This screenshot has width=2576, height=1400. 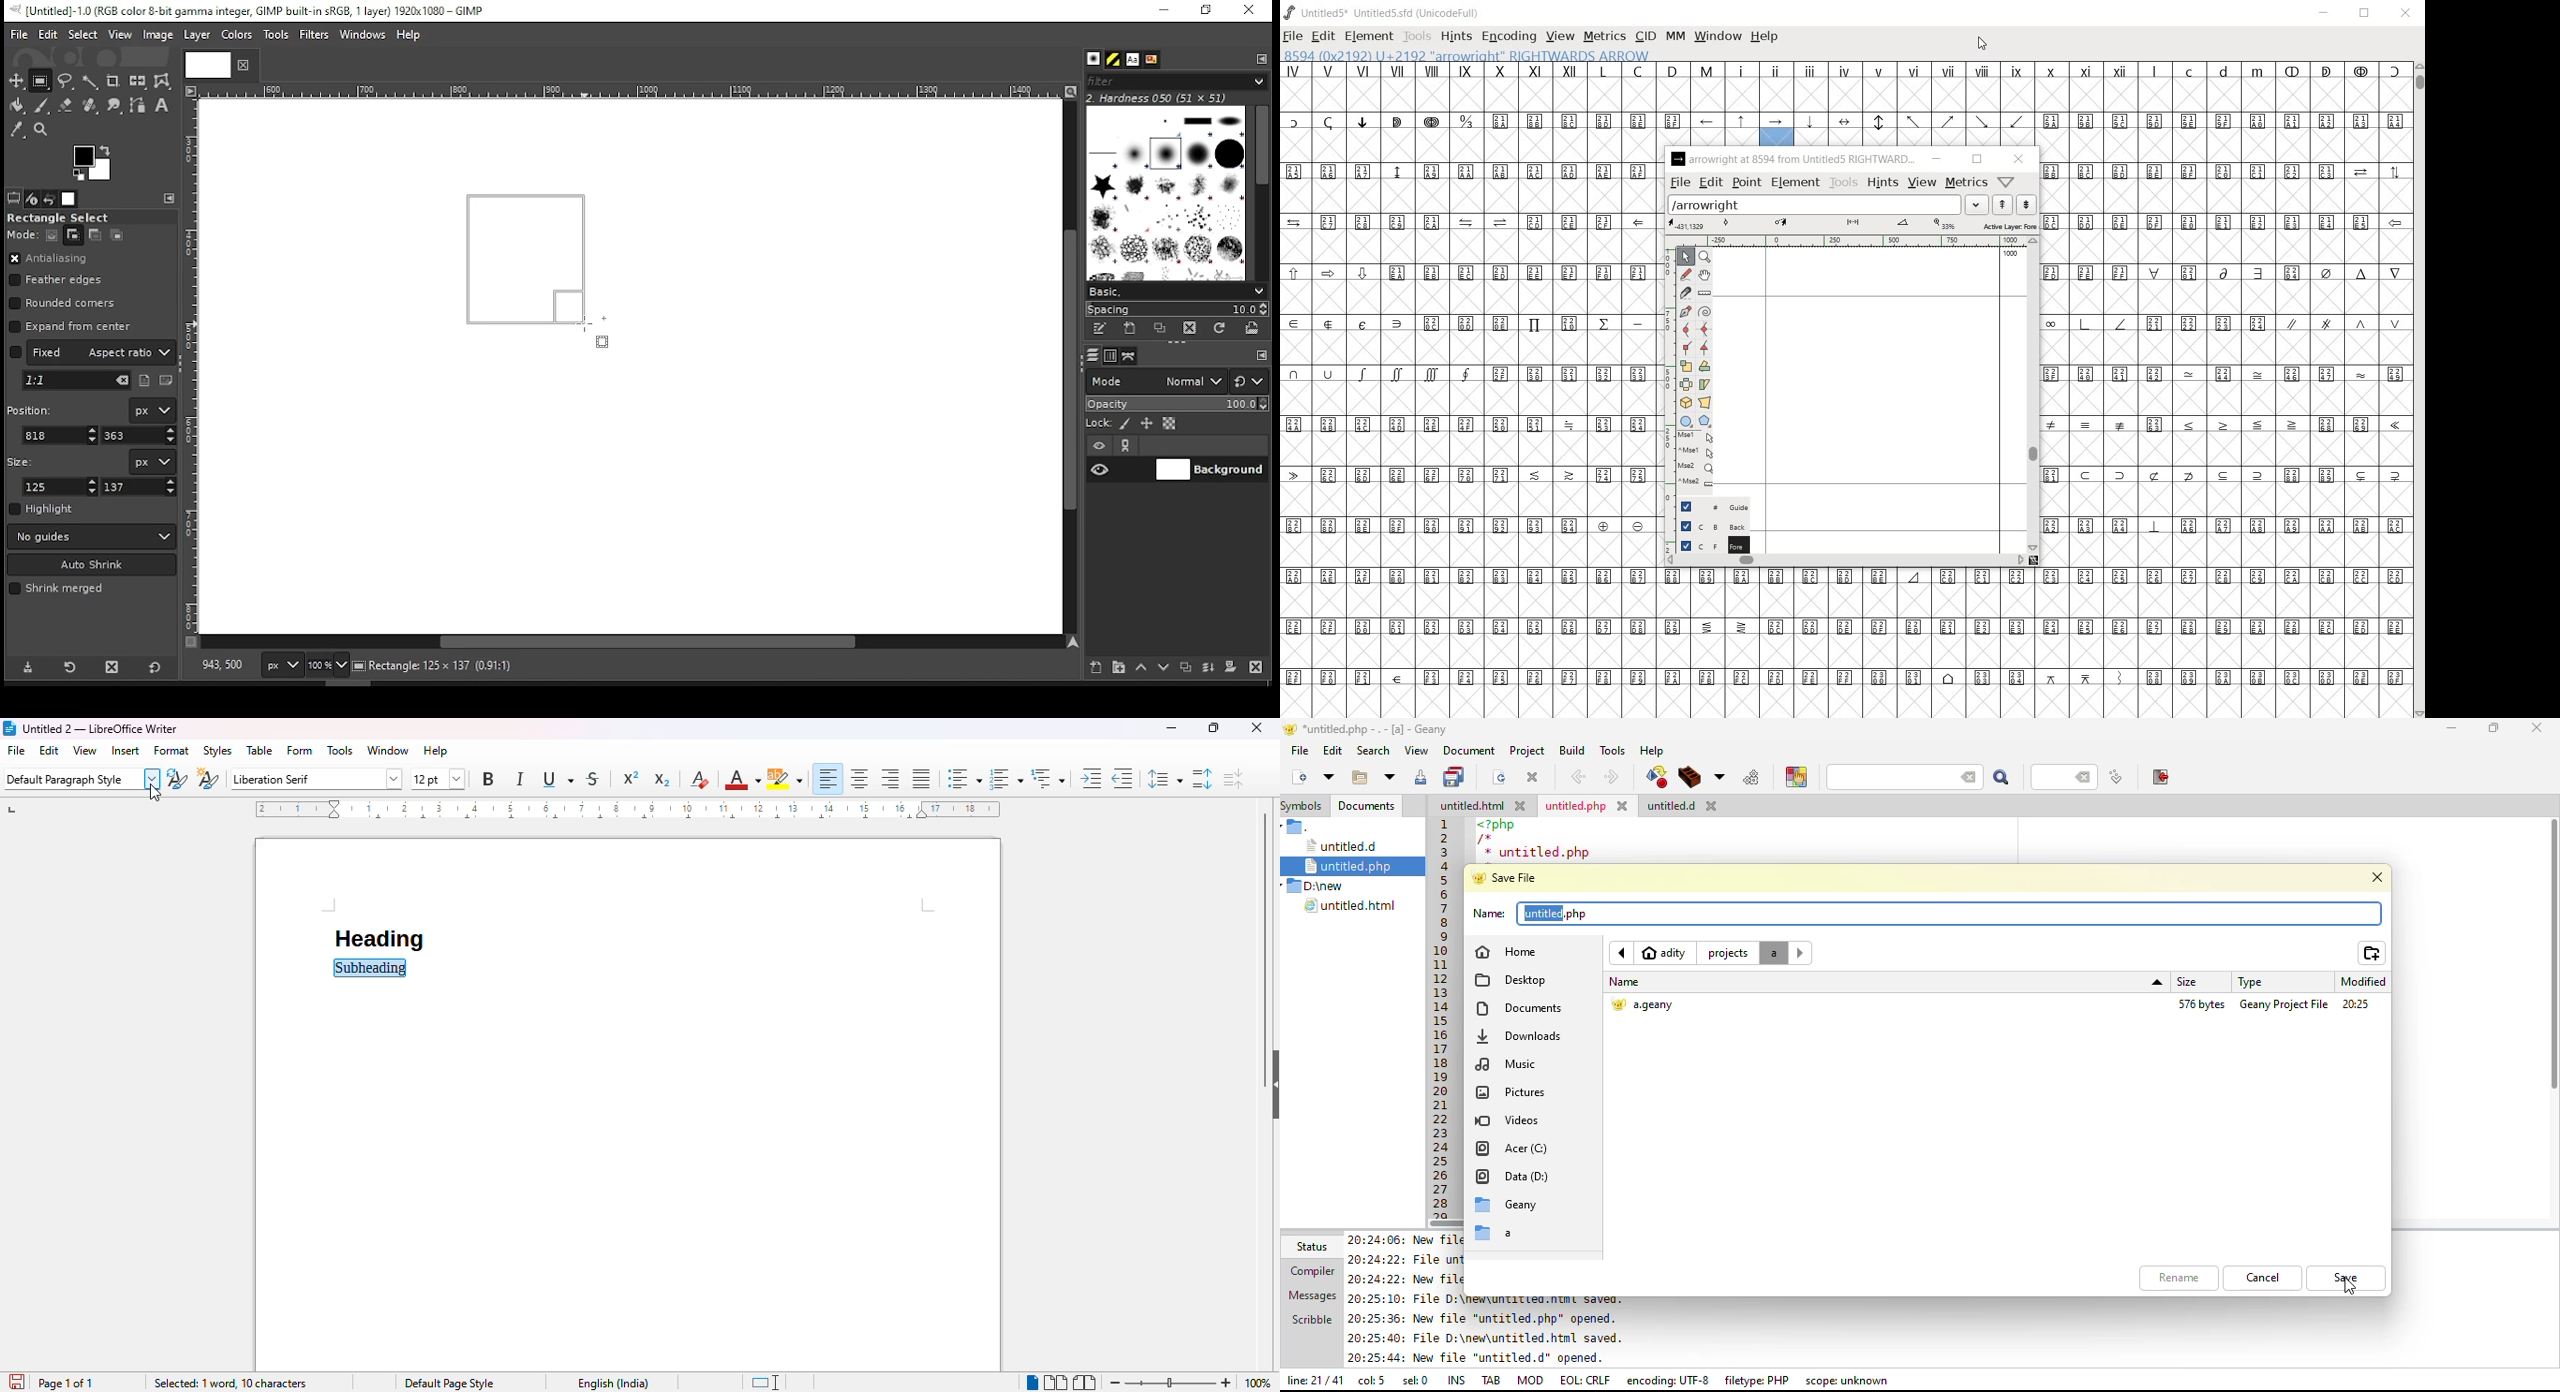 I want to click on duplicate layer, so click(x=1189, y=669).